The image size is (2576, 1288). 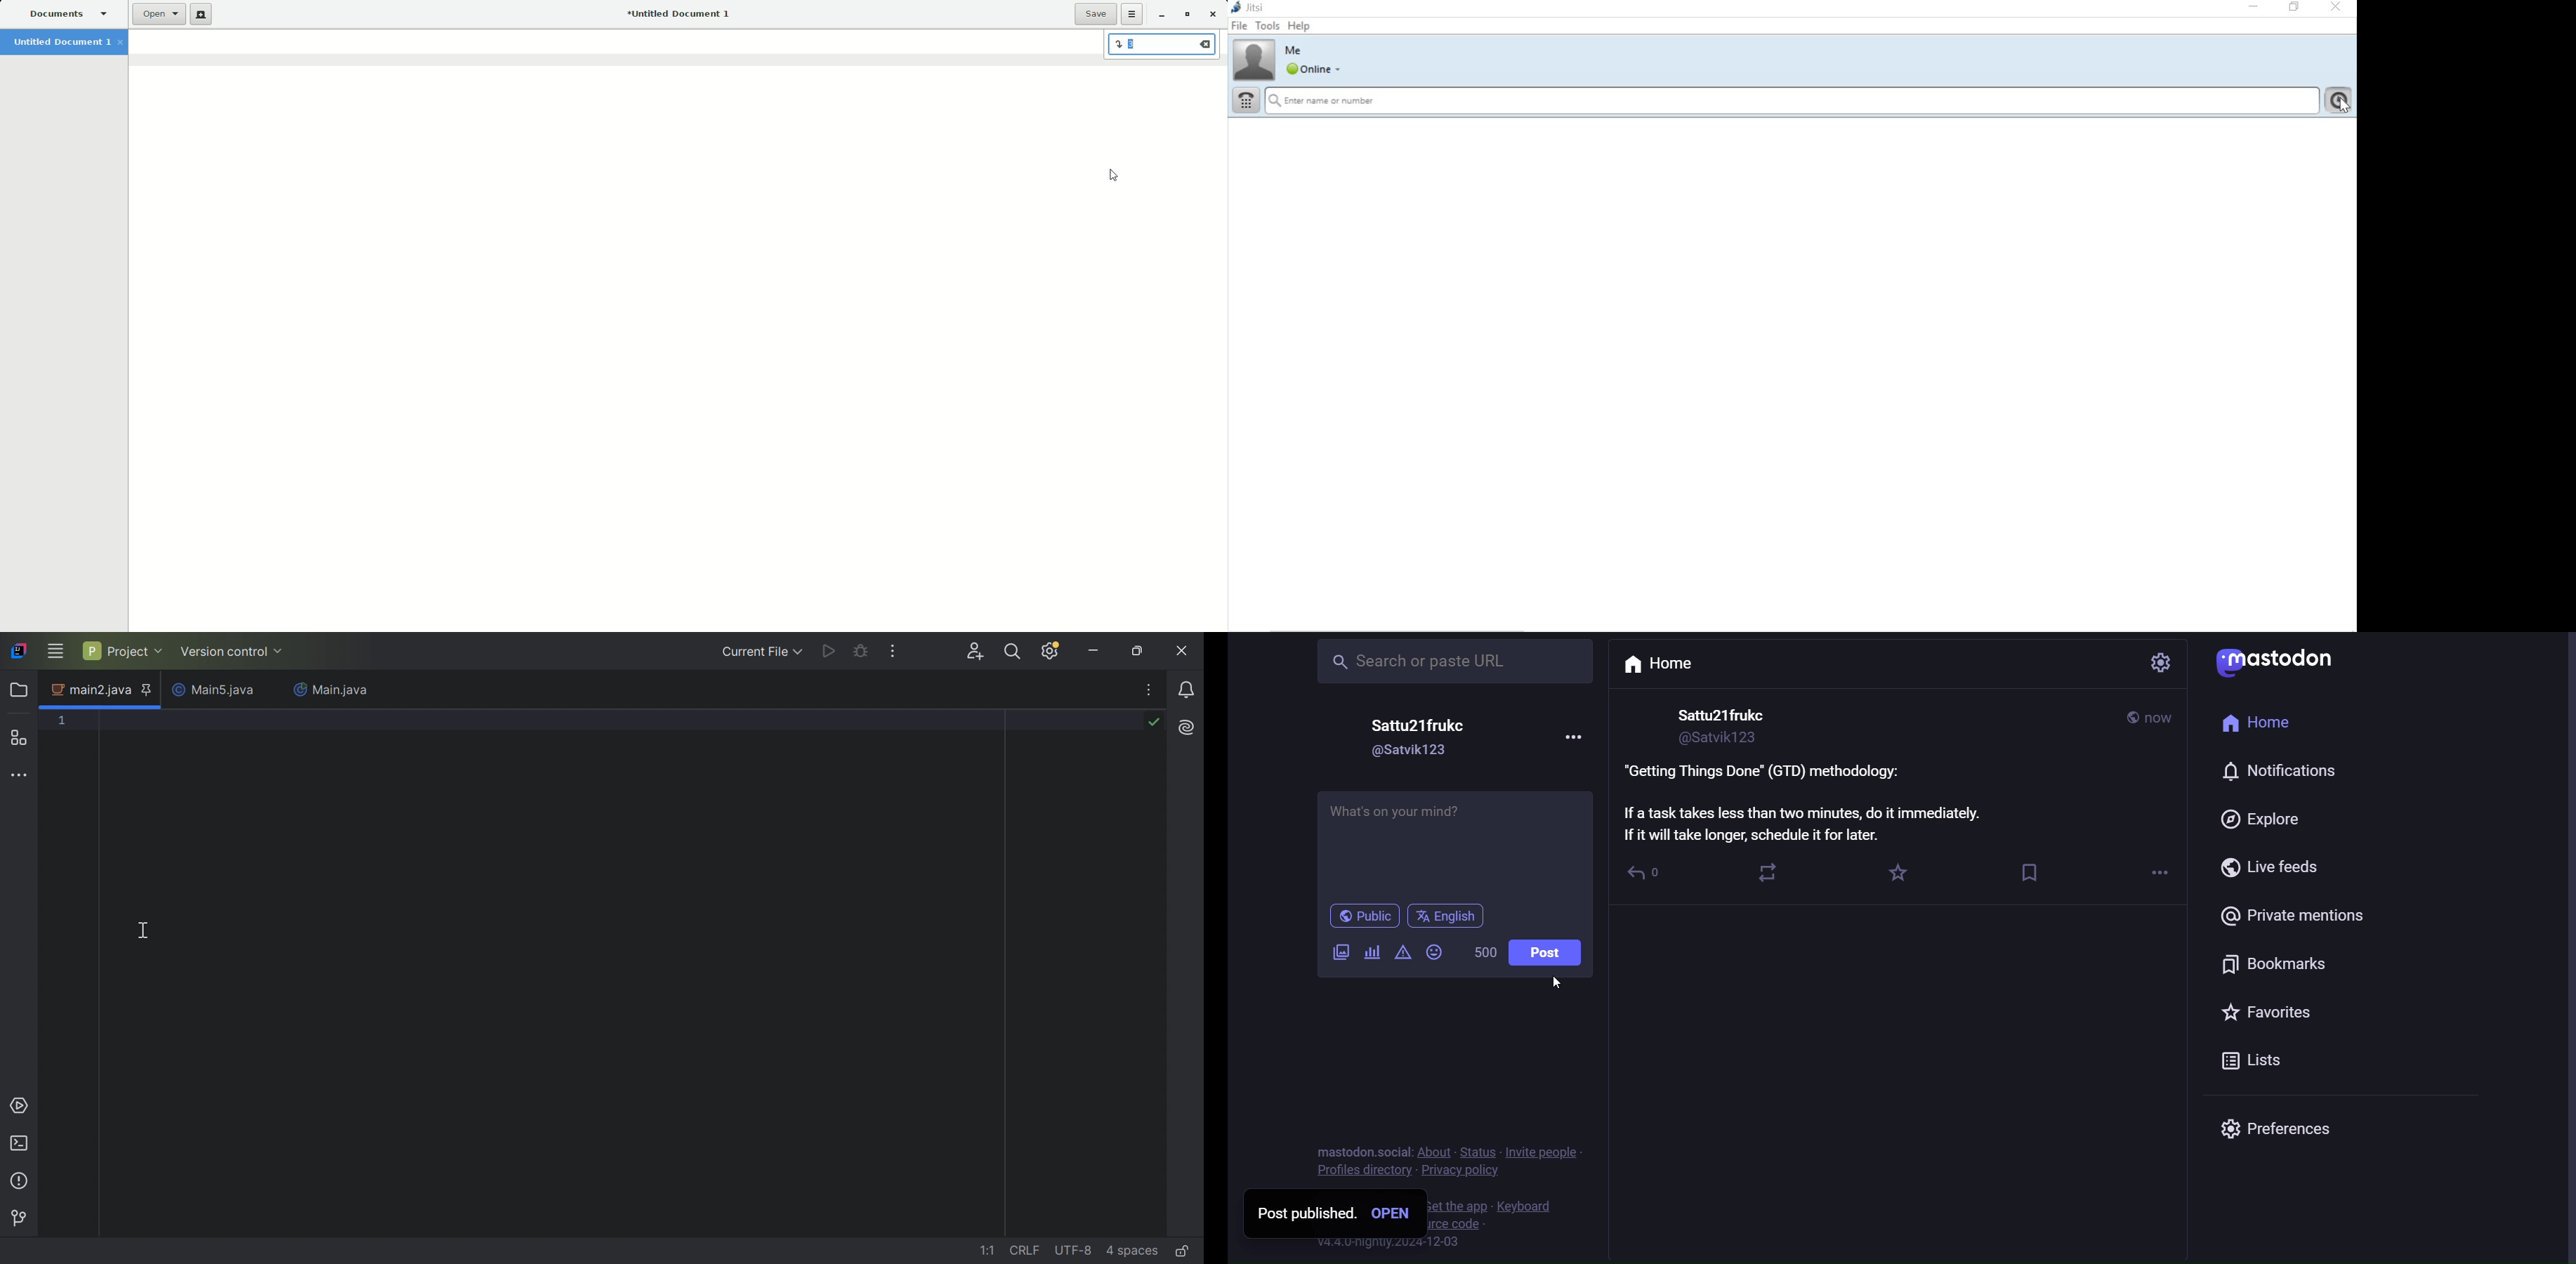 I want to click on word limit, so click(x=1485, y=954).